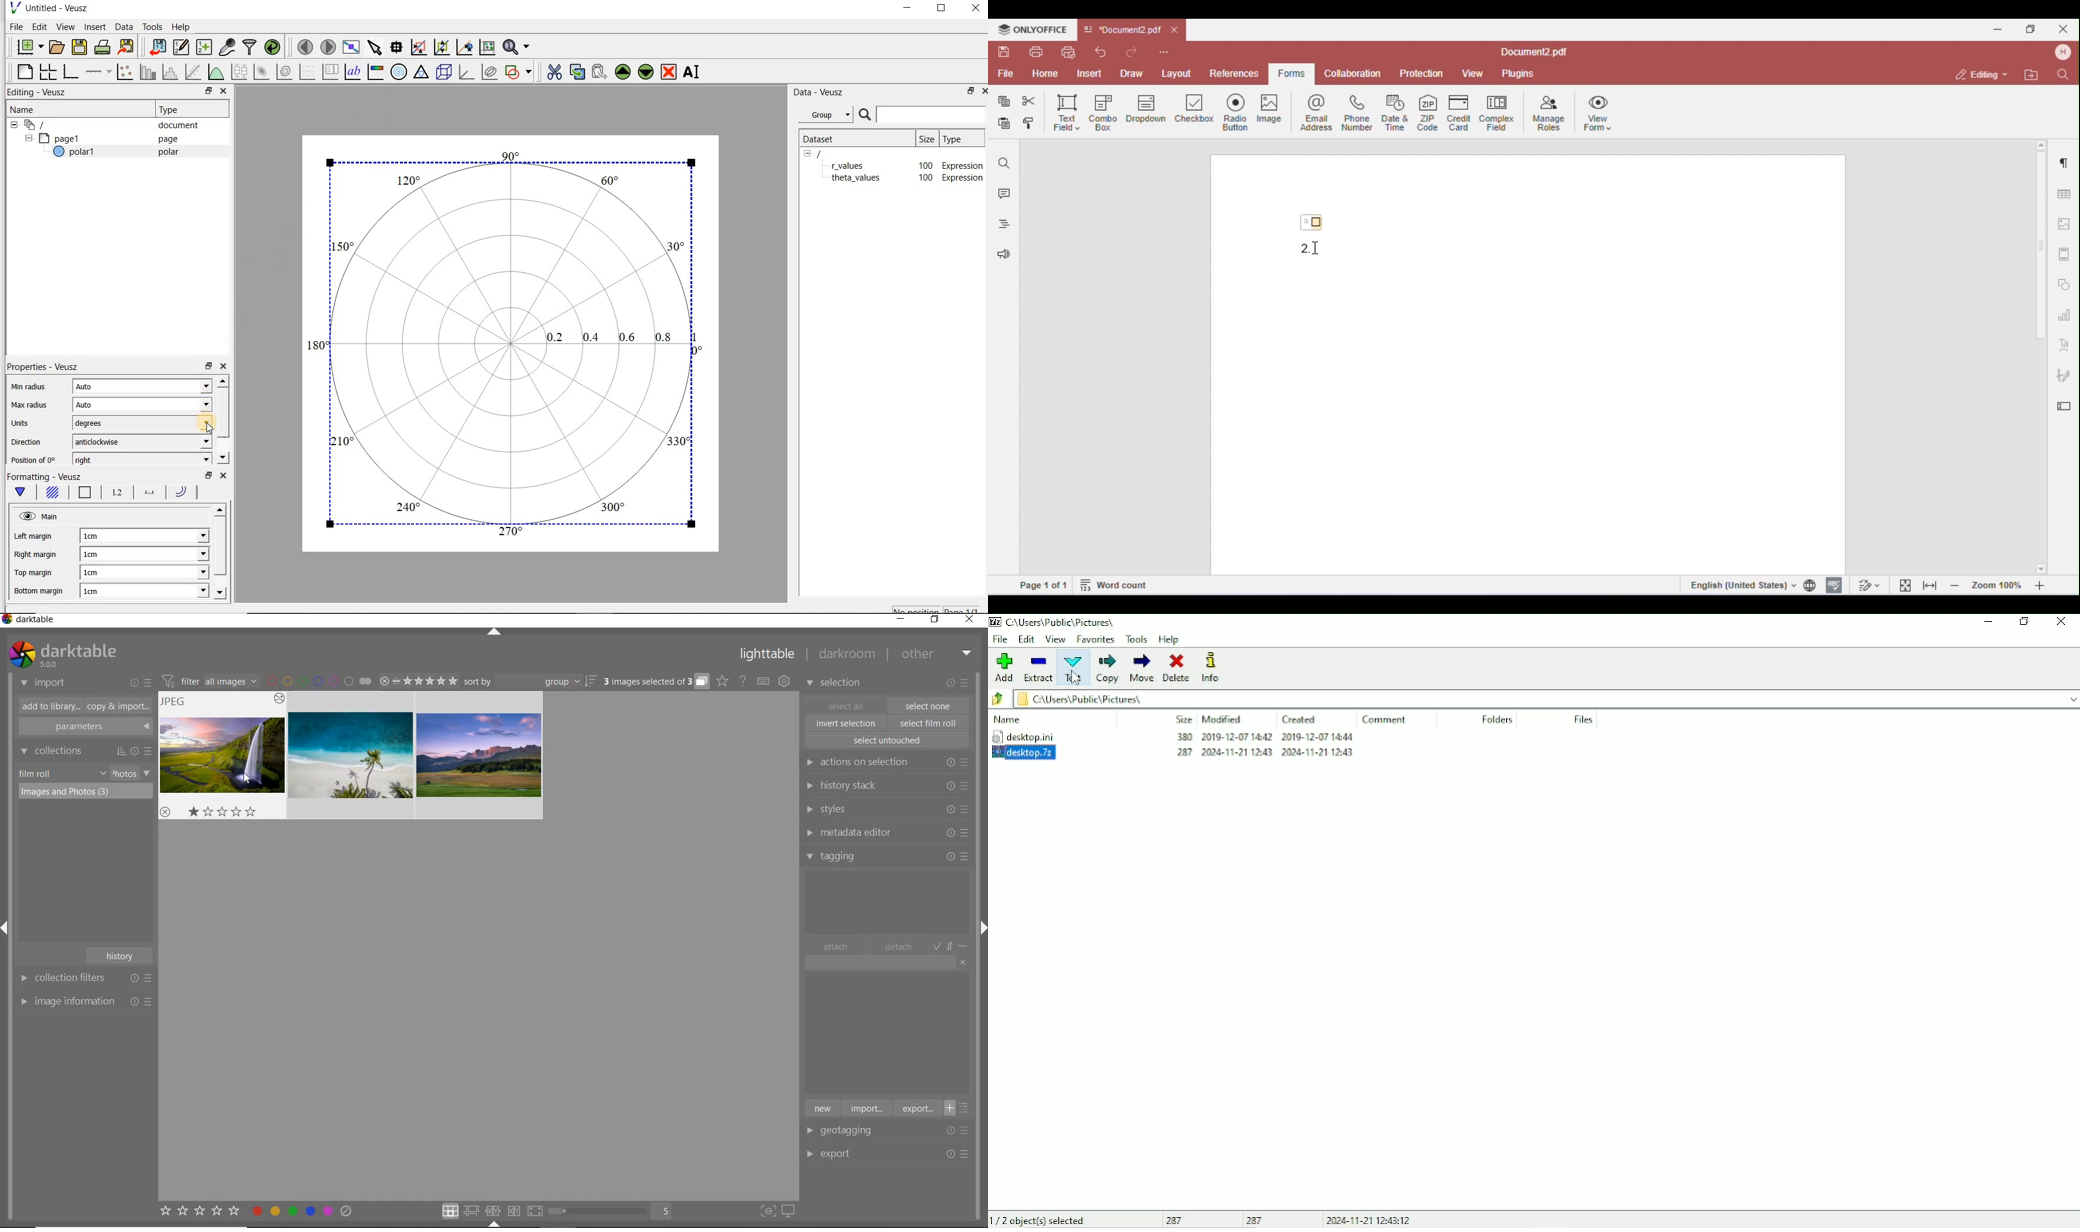  What do you see at coordinates (857, 165) in the screenshot?
I see `theta_values` at bounding box center [857, 165].